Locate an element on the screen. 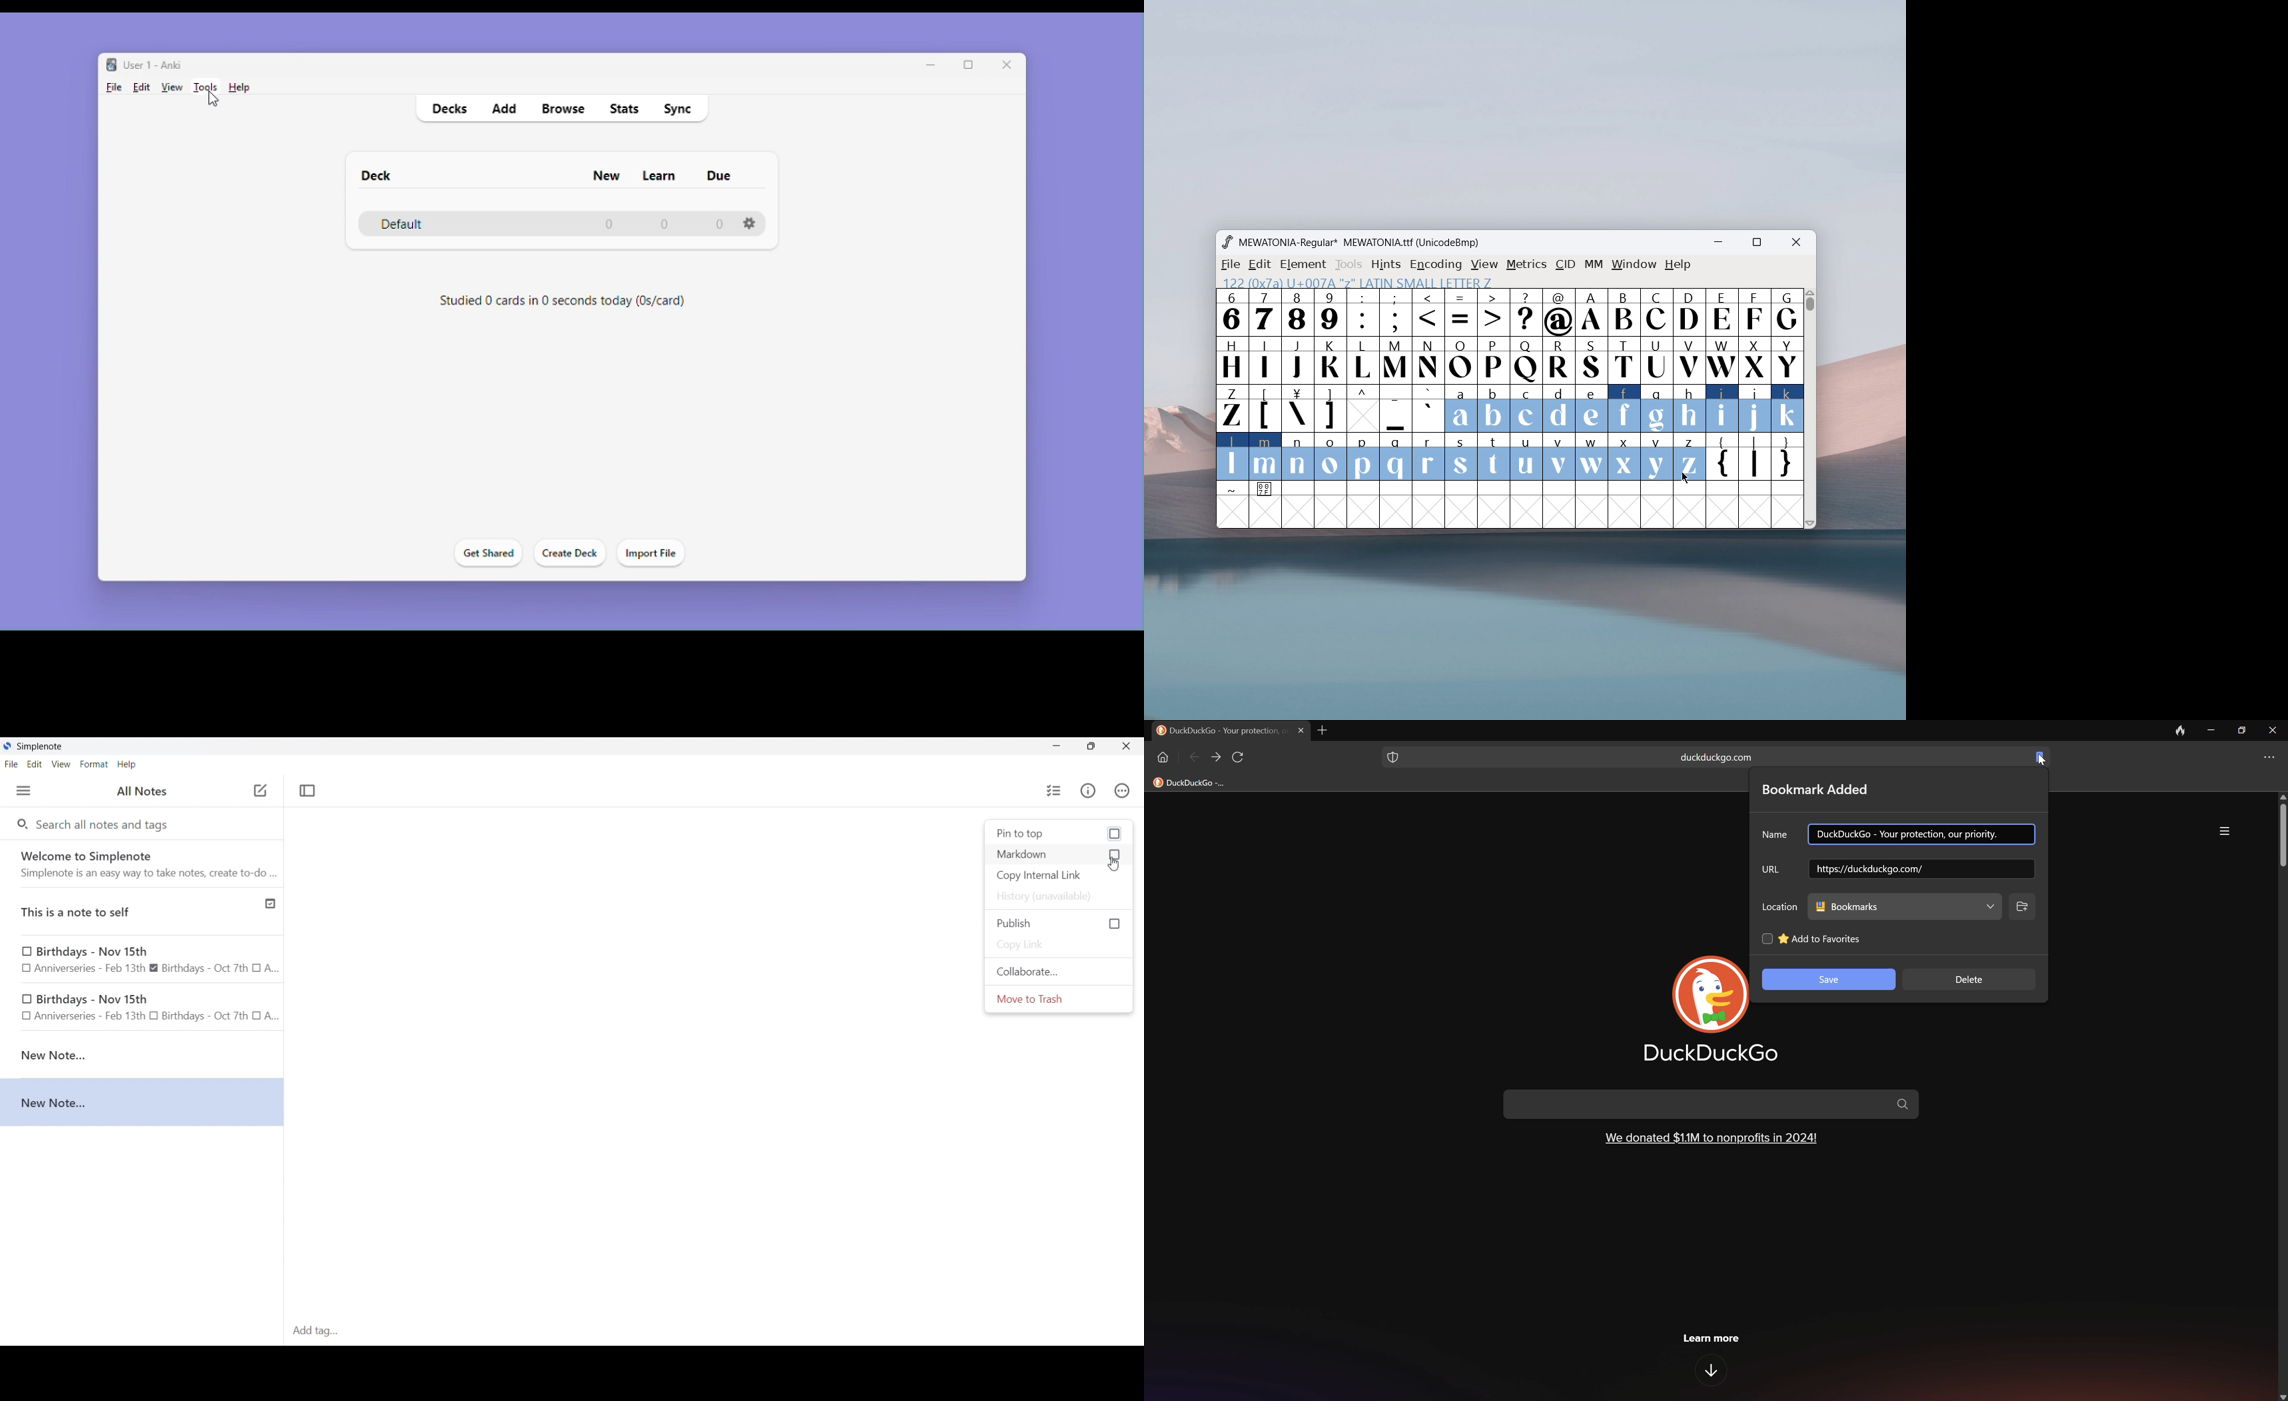  Learn  is located at coordinates (663, 176).